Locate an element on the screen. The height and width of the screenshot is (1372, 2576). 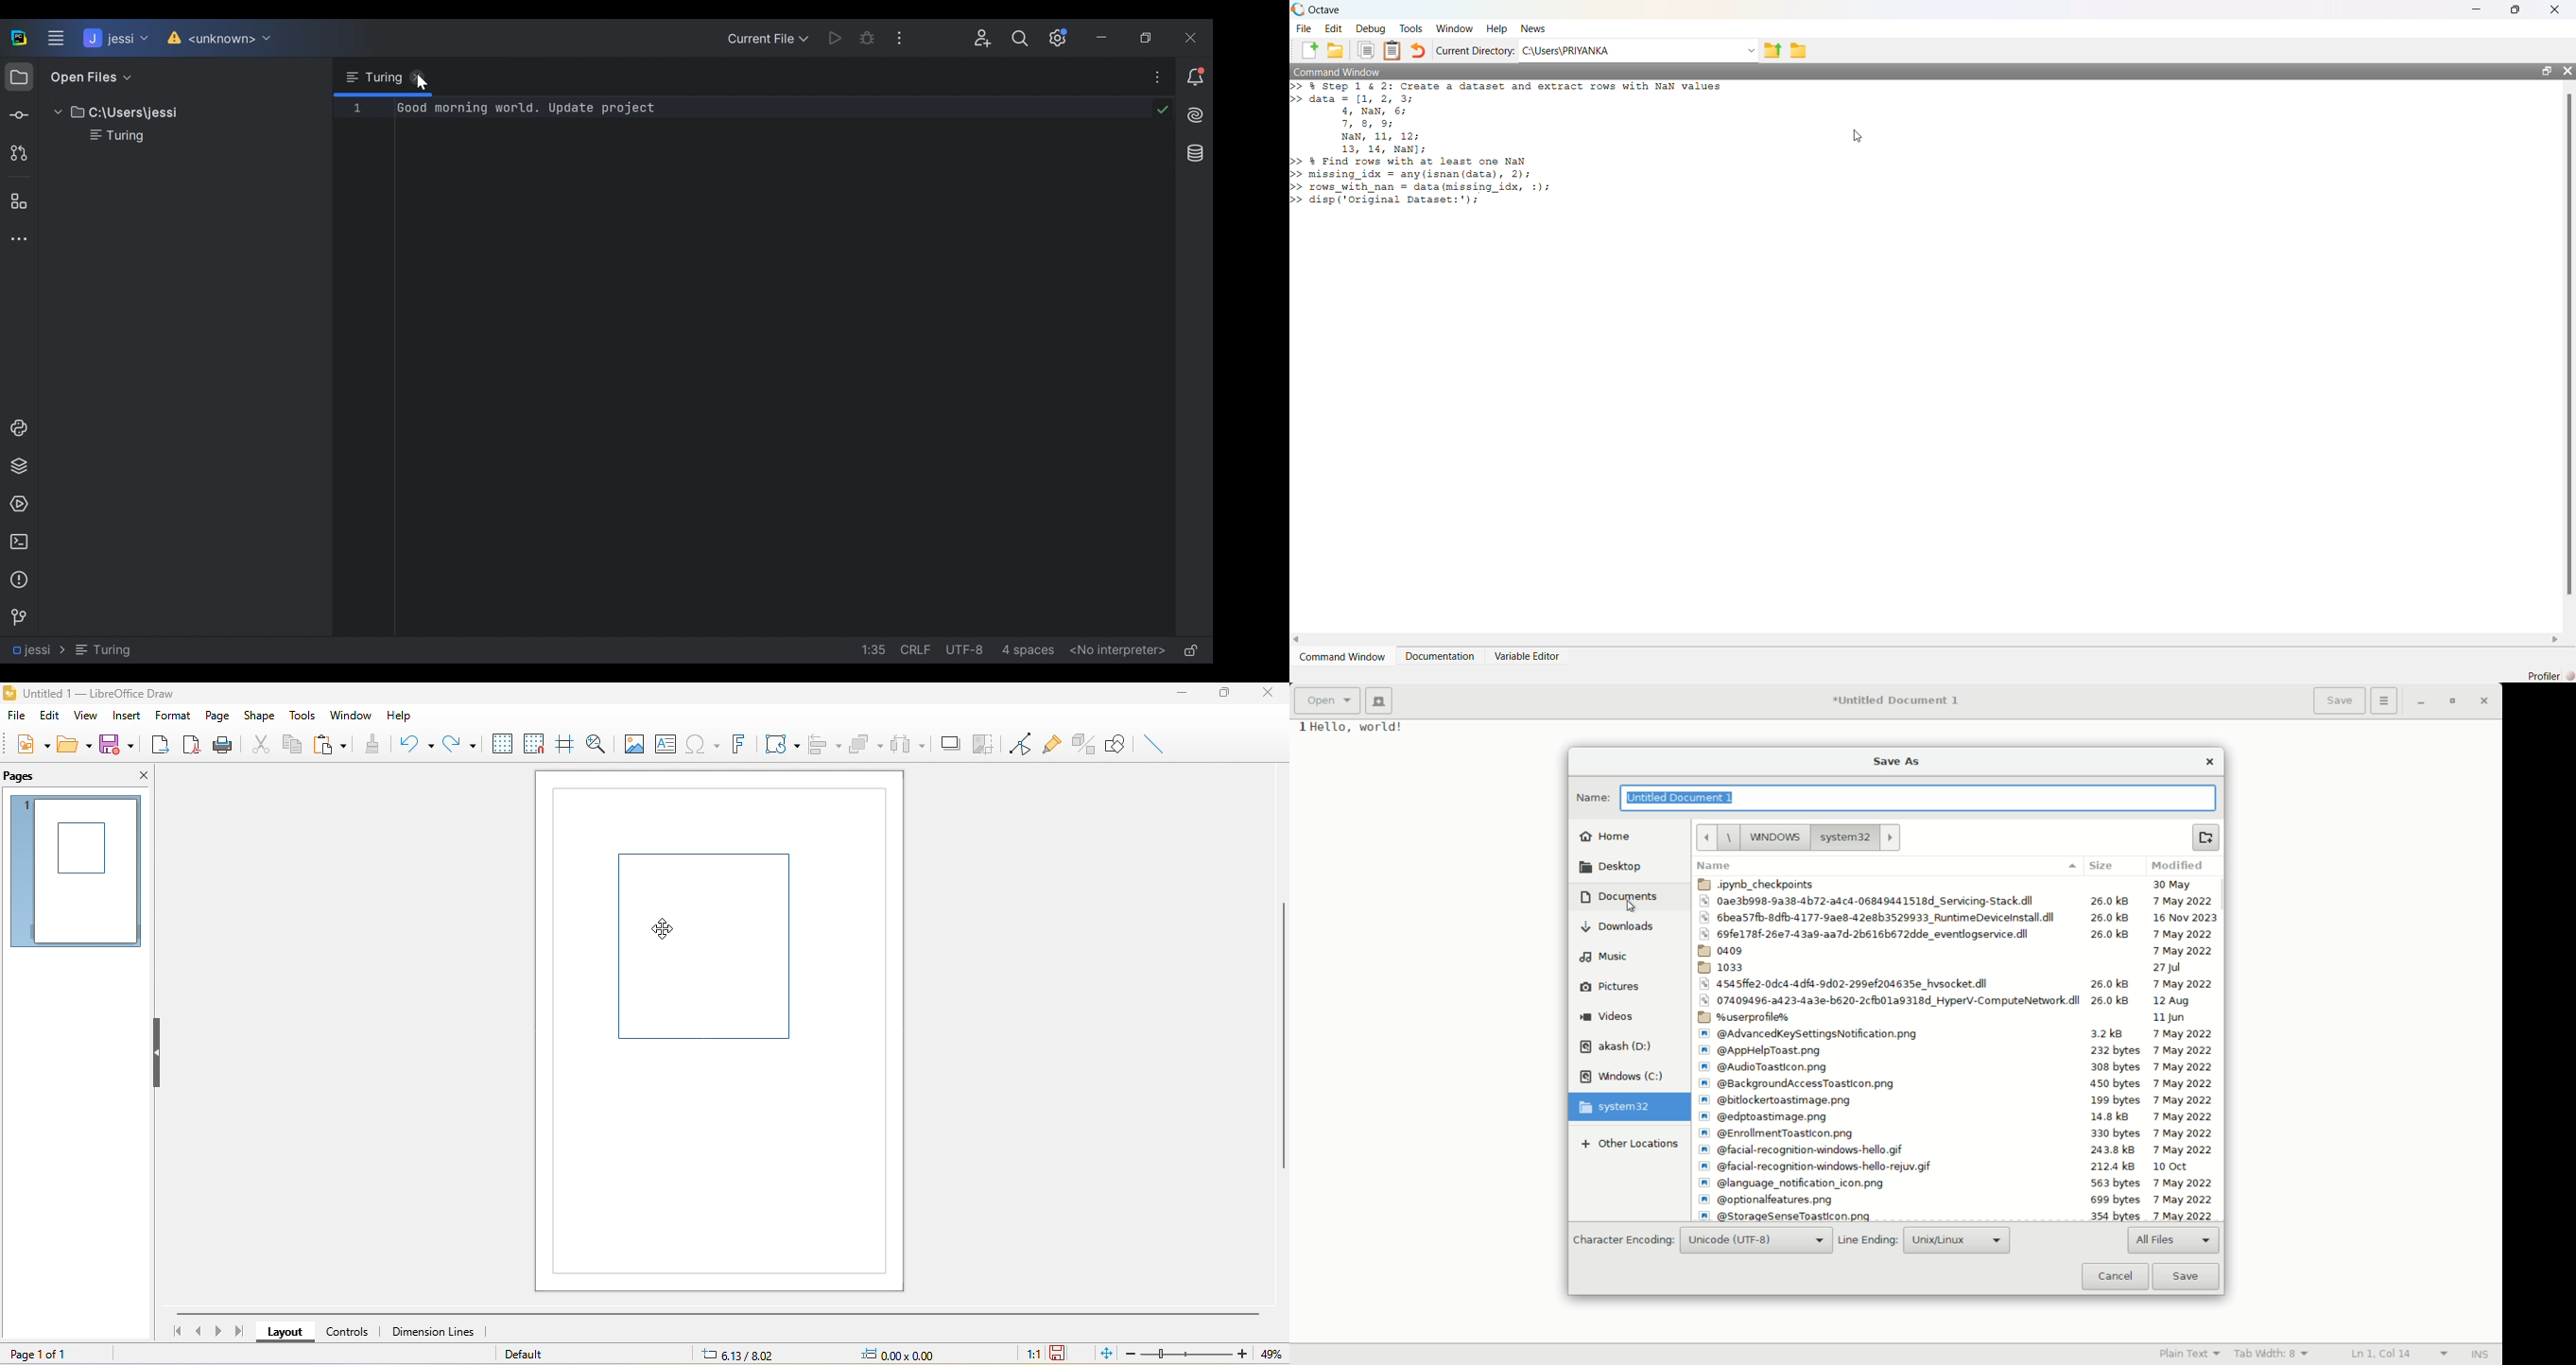
Editor is located at coordinates (709, 365).